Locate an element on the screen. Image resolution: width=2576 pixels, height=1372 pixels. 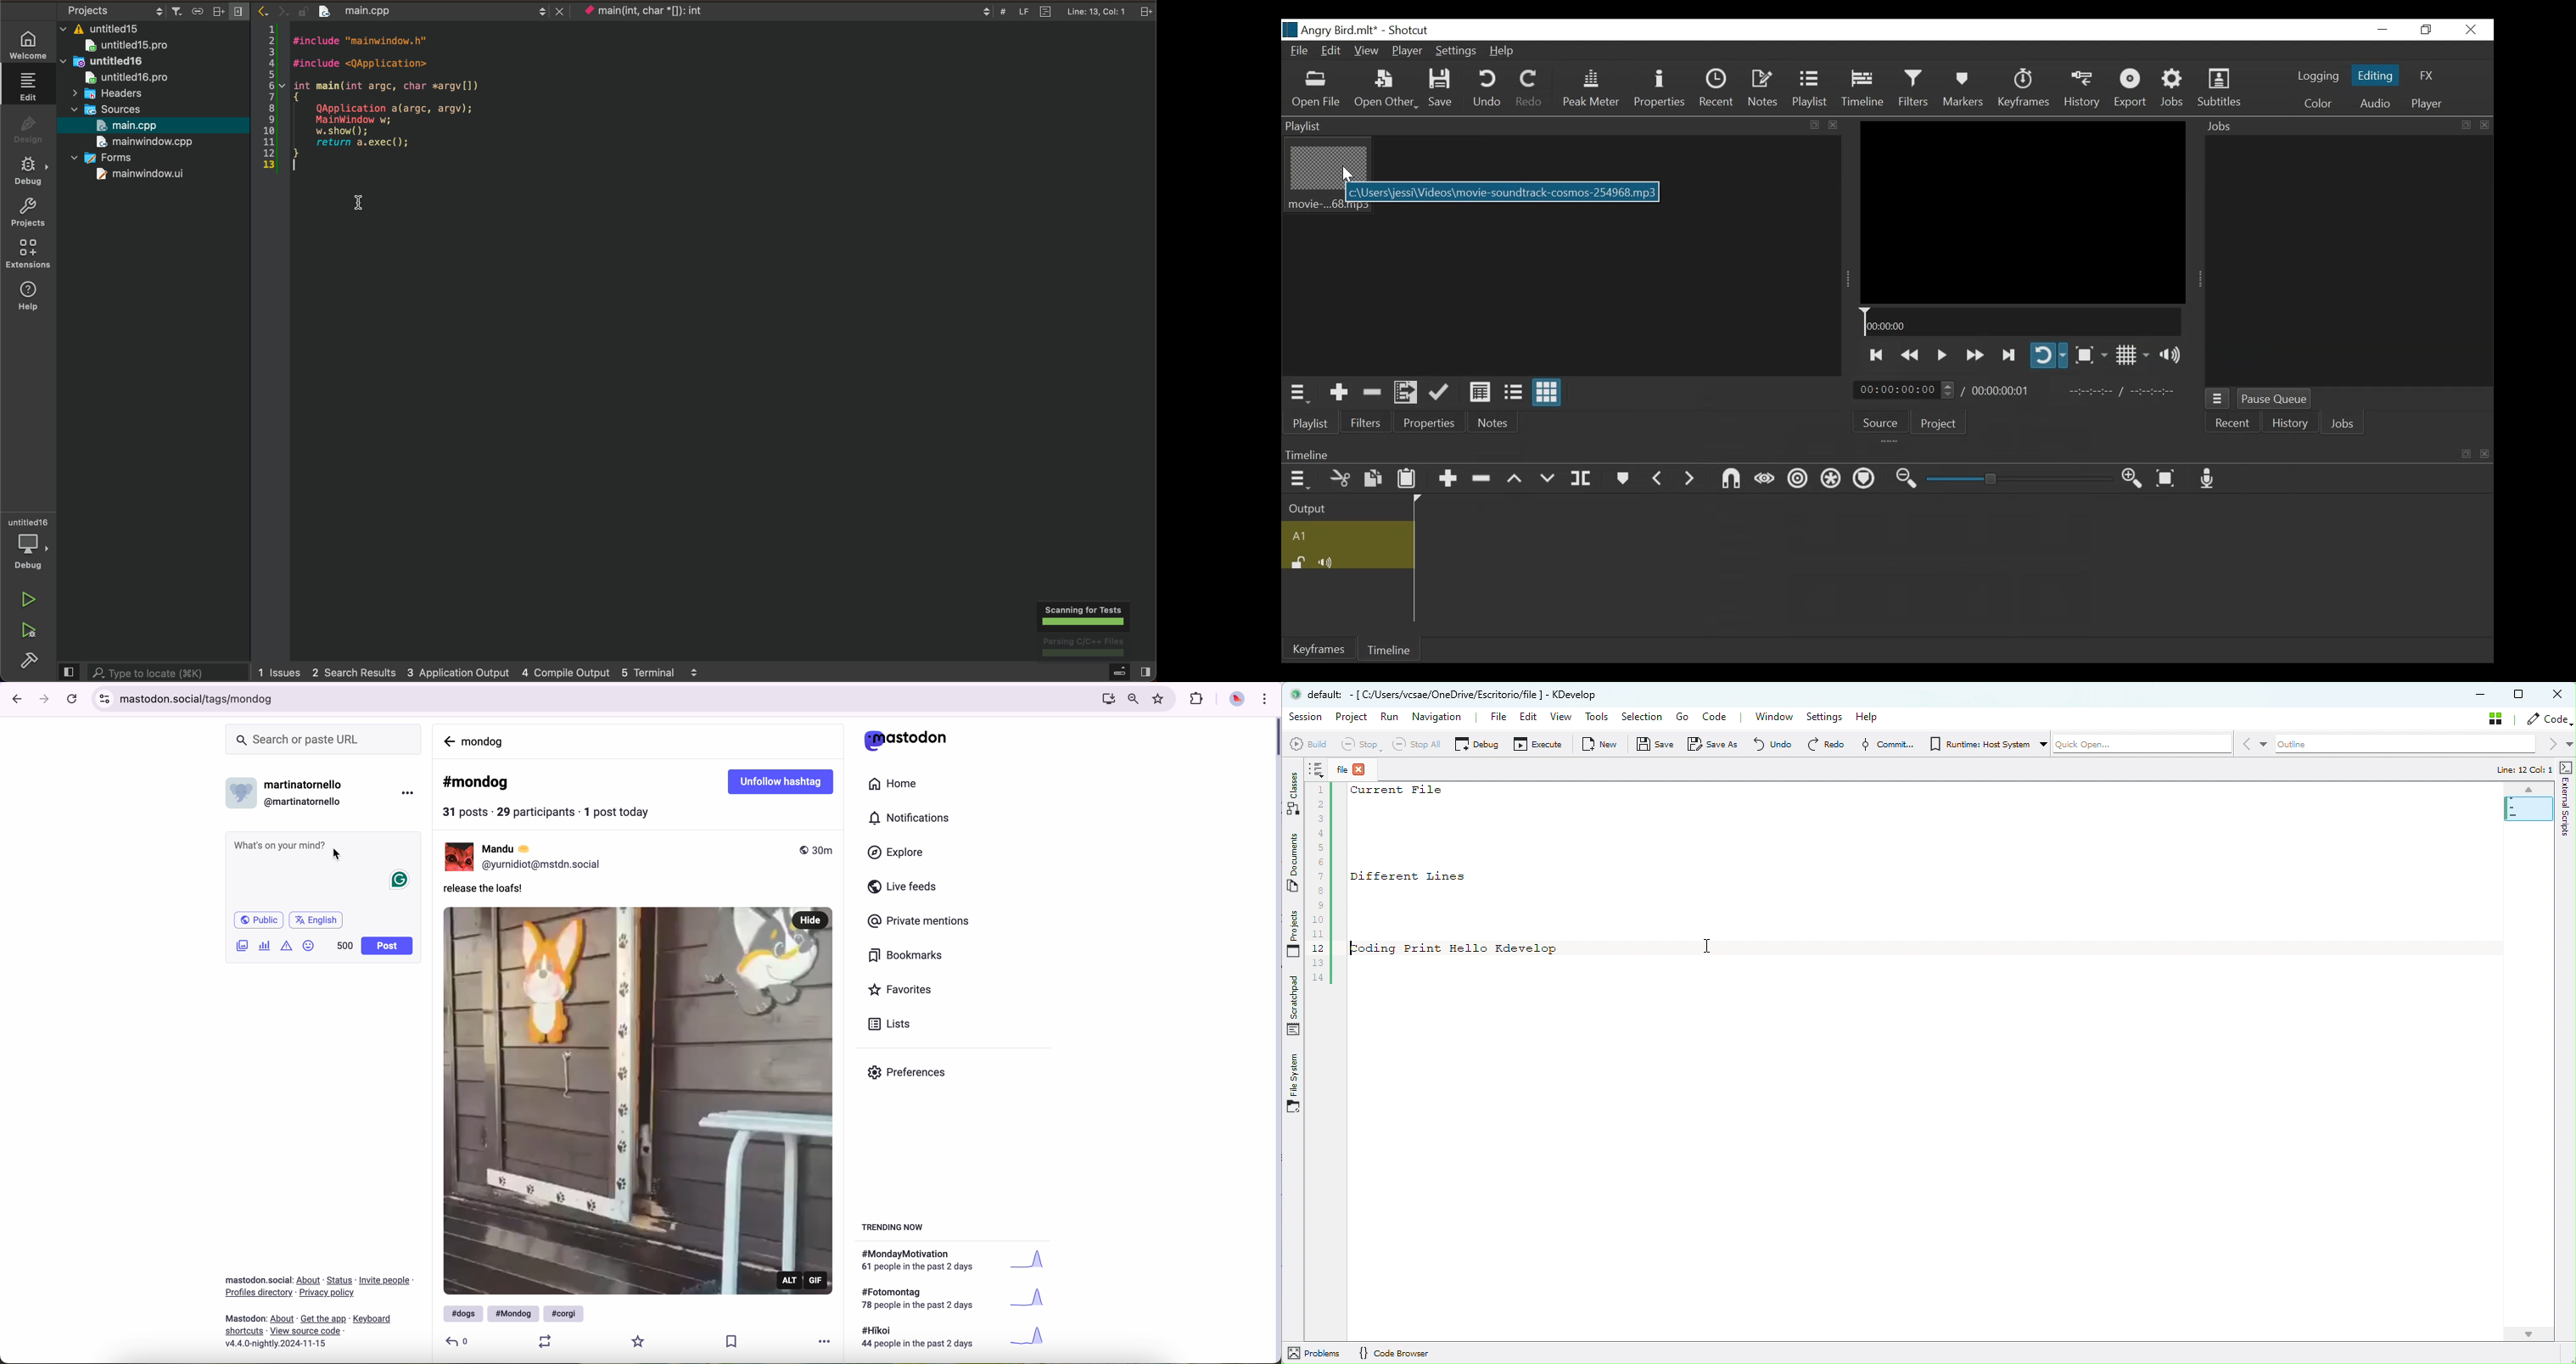
Restore is located at coordinates (2426, 30).